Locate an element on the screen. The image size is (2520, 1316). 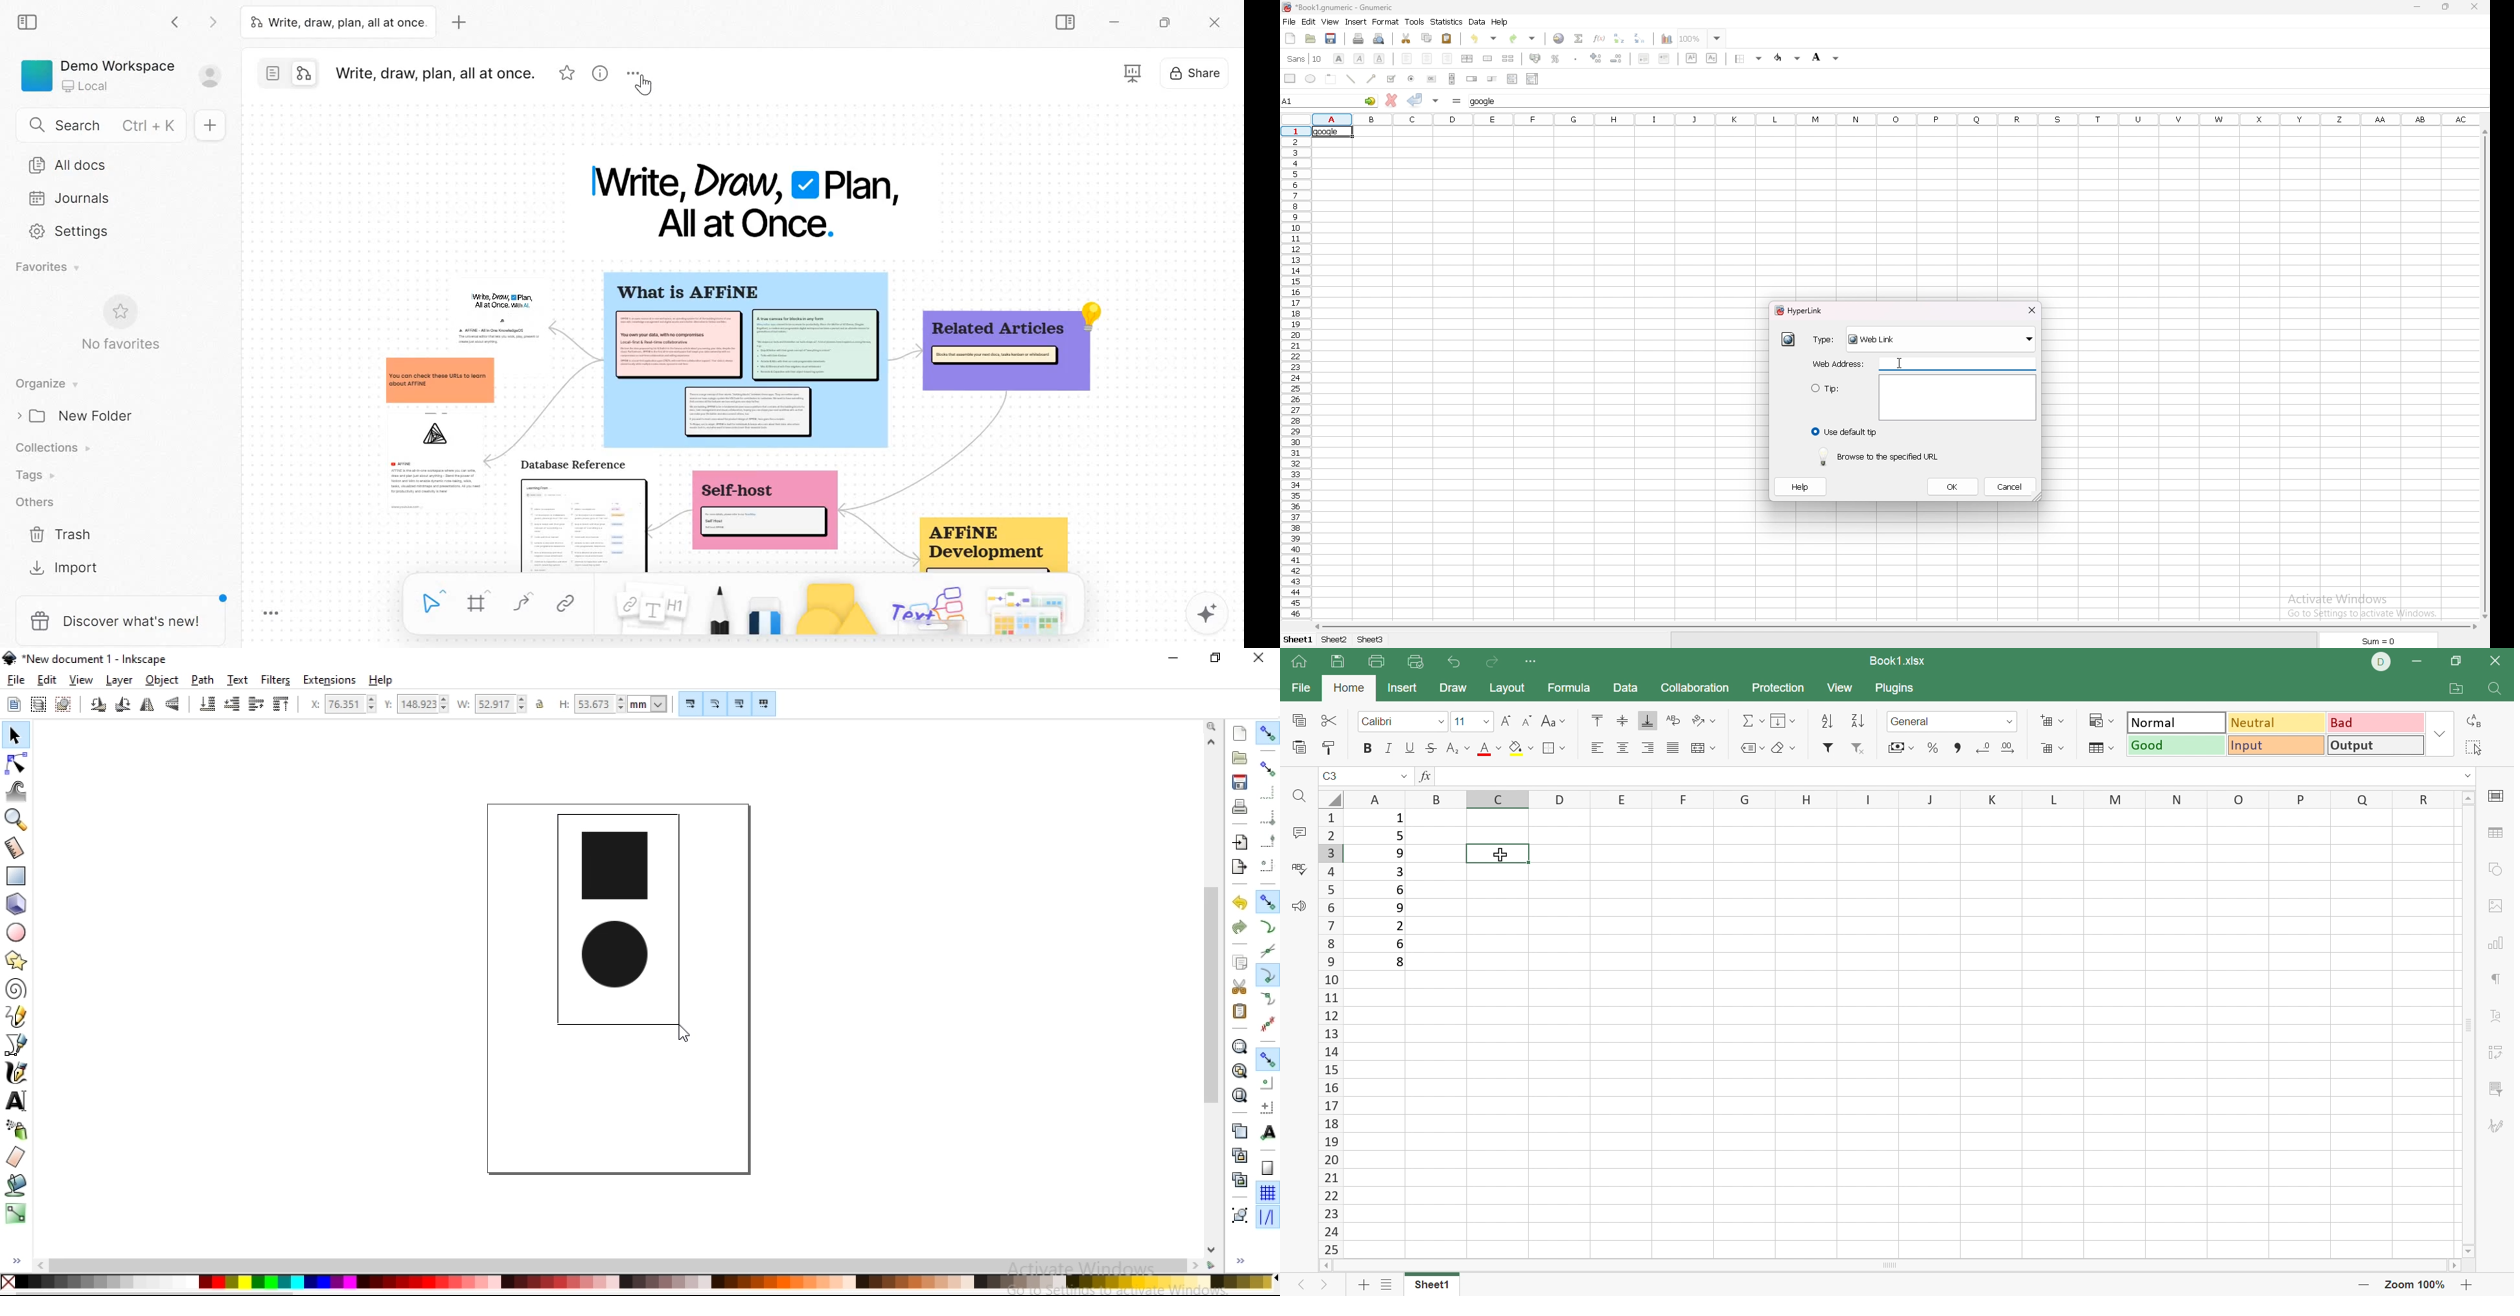
flip vertical is located at coordinates (172, 706).